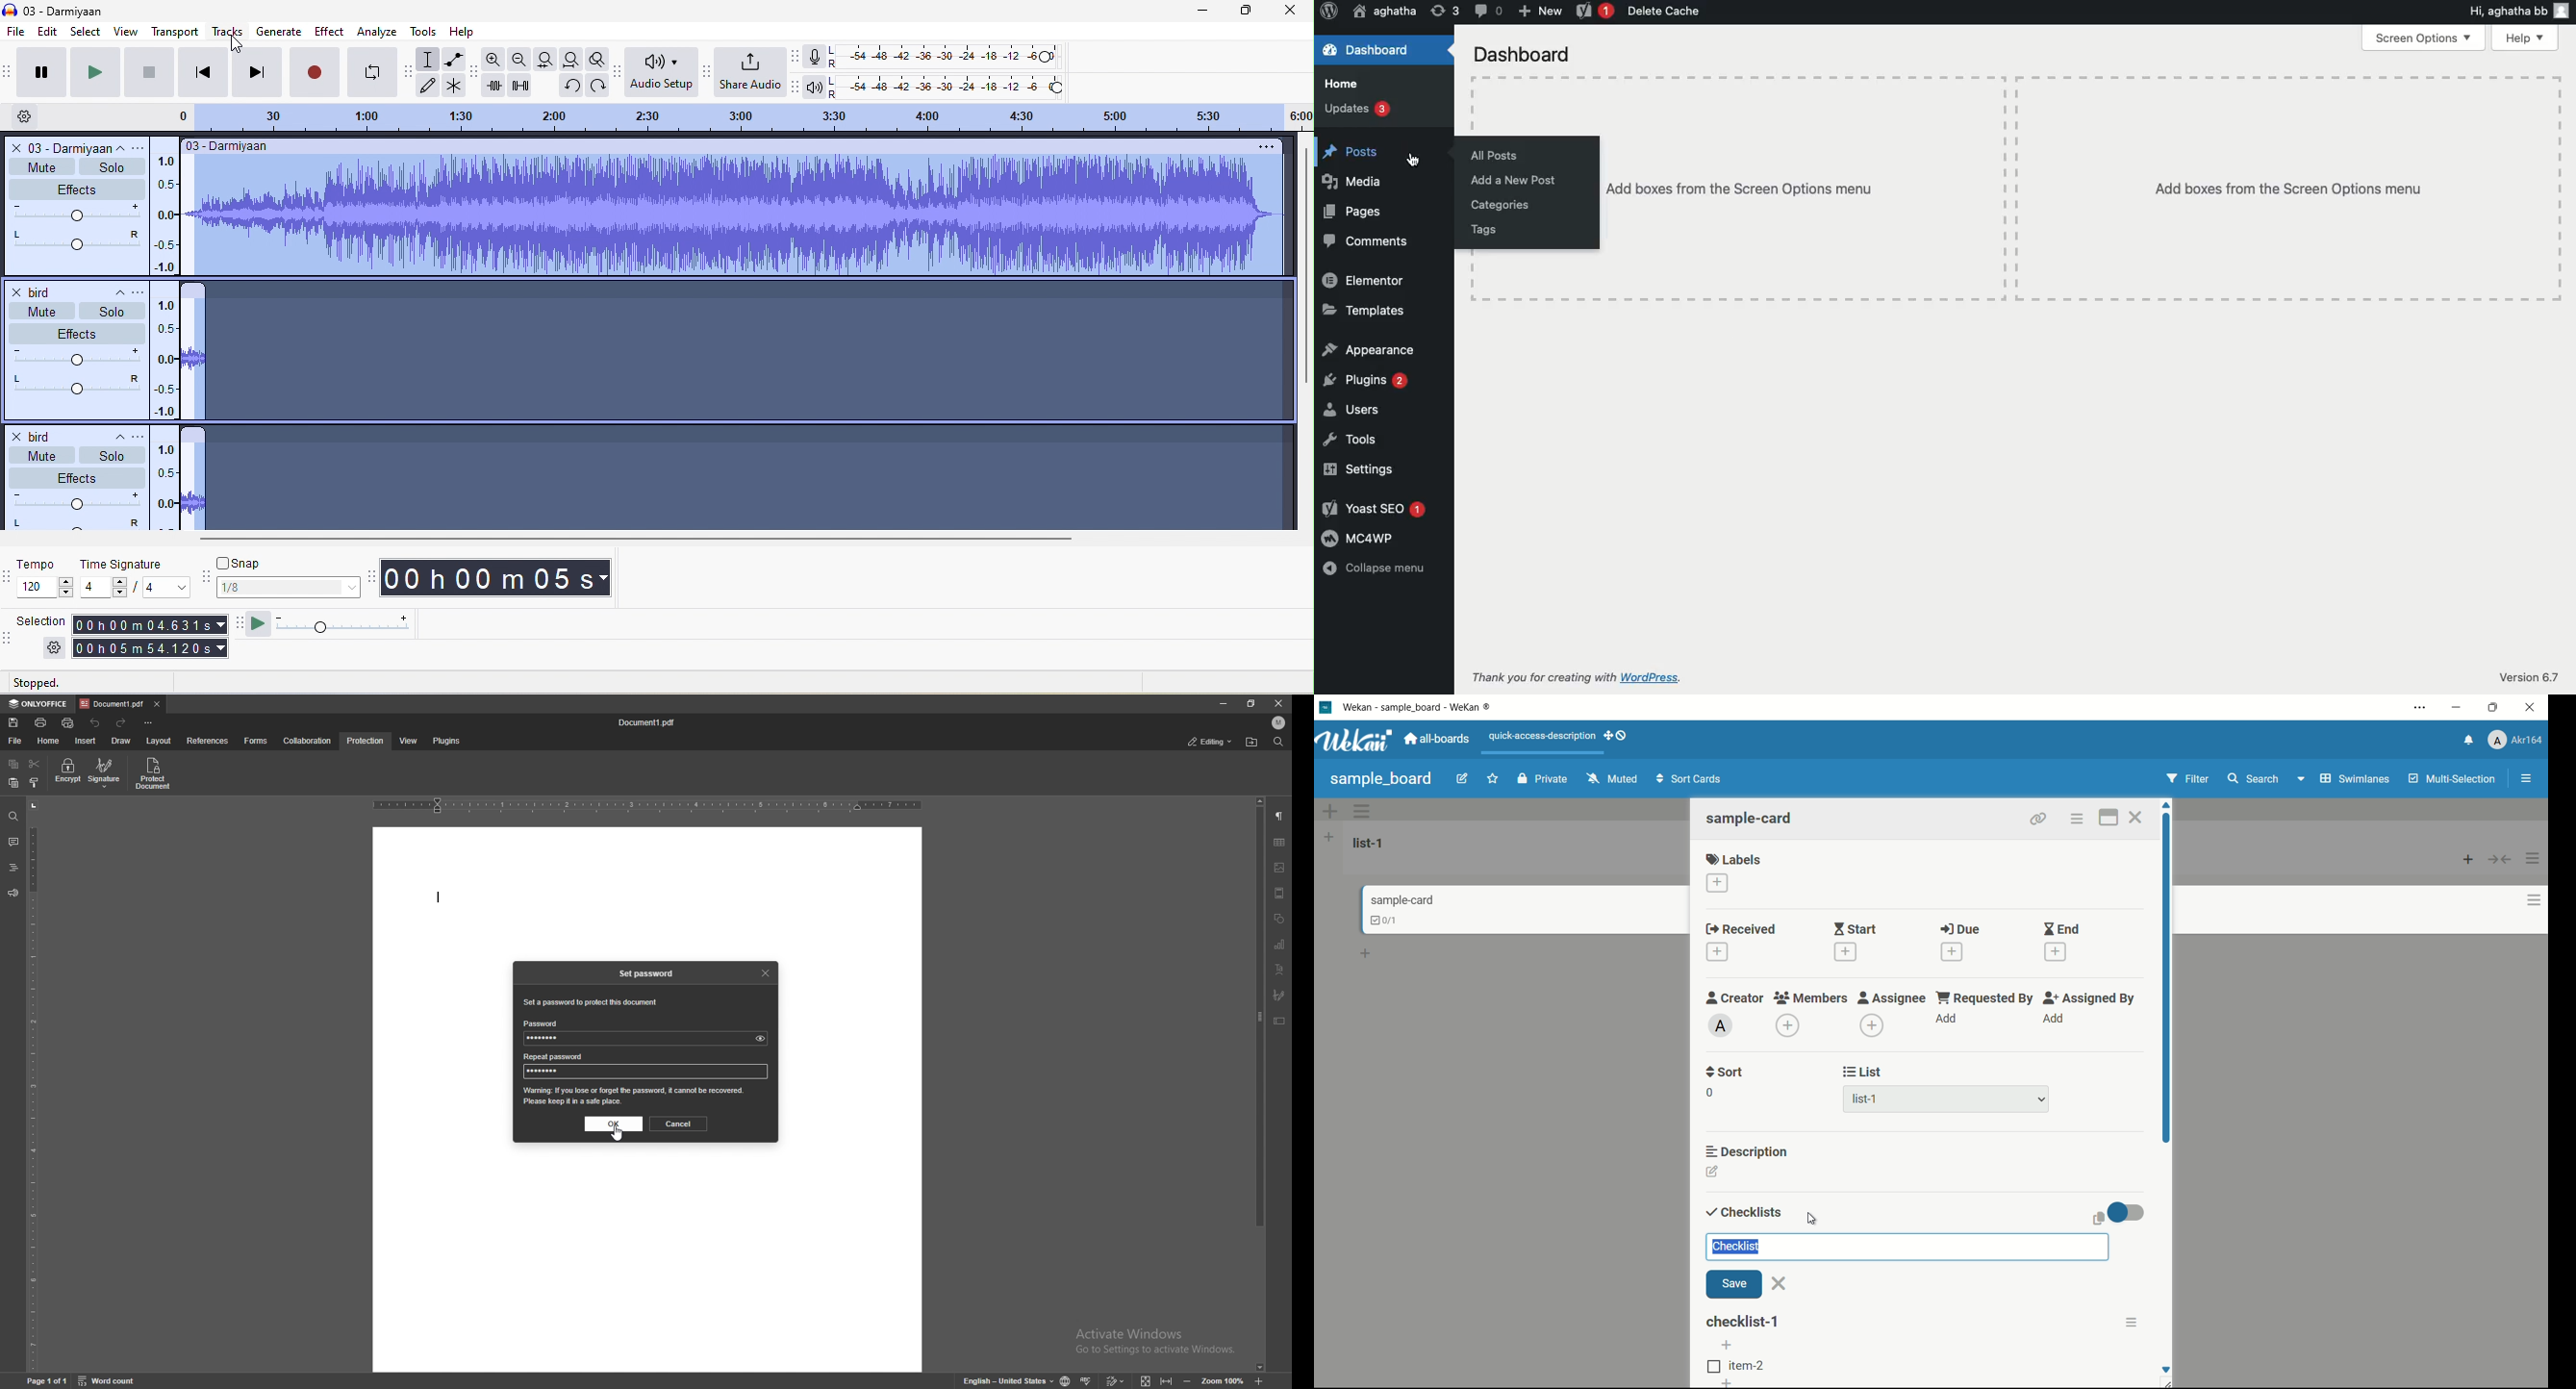 The height and width of the screenshot is (1400, 2576). I want to click on 00 h 00 m 04 631 s , so click(152, 622).